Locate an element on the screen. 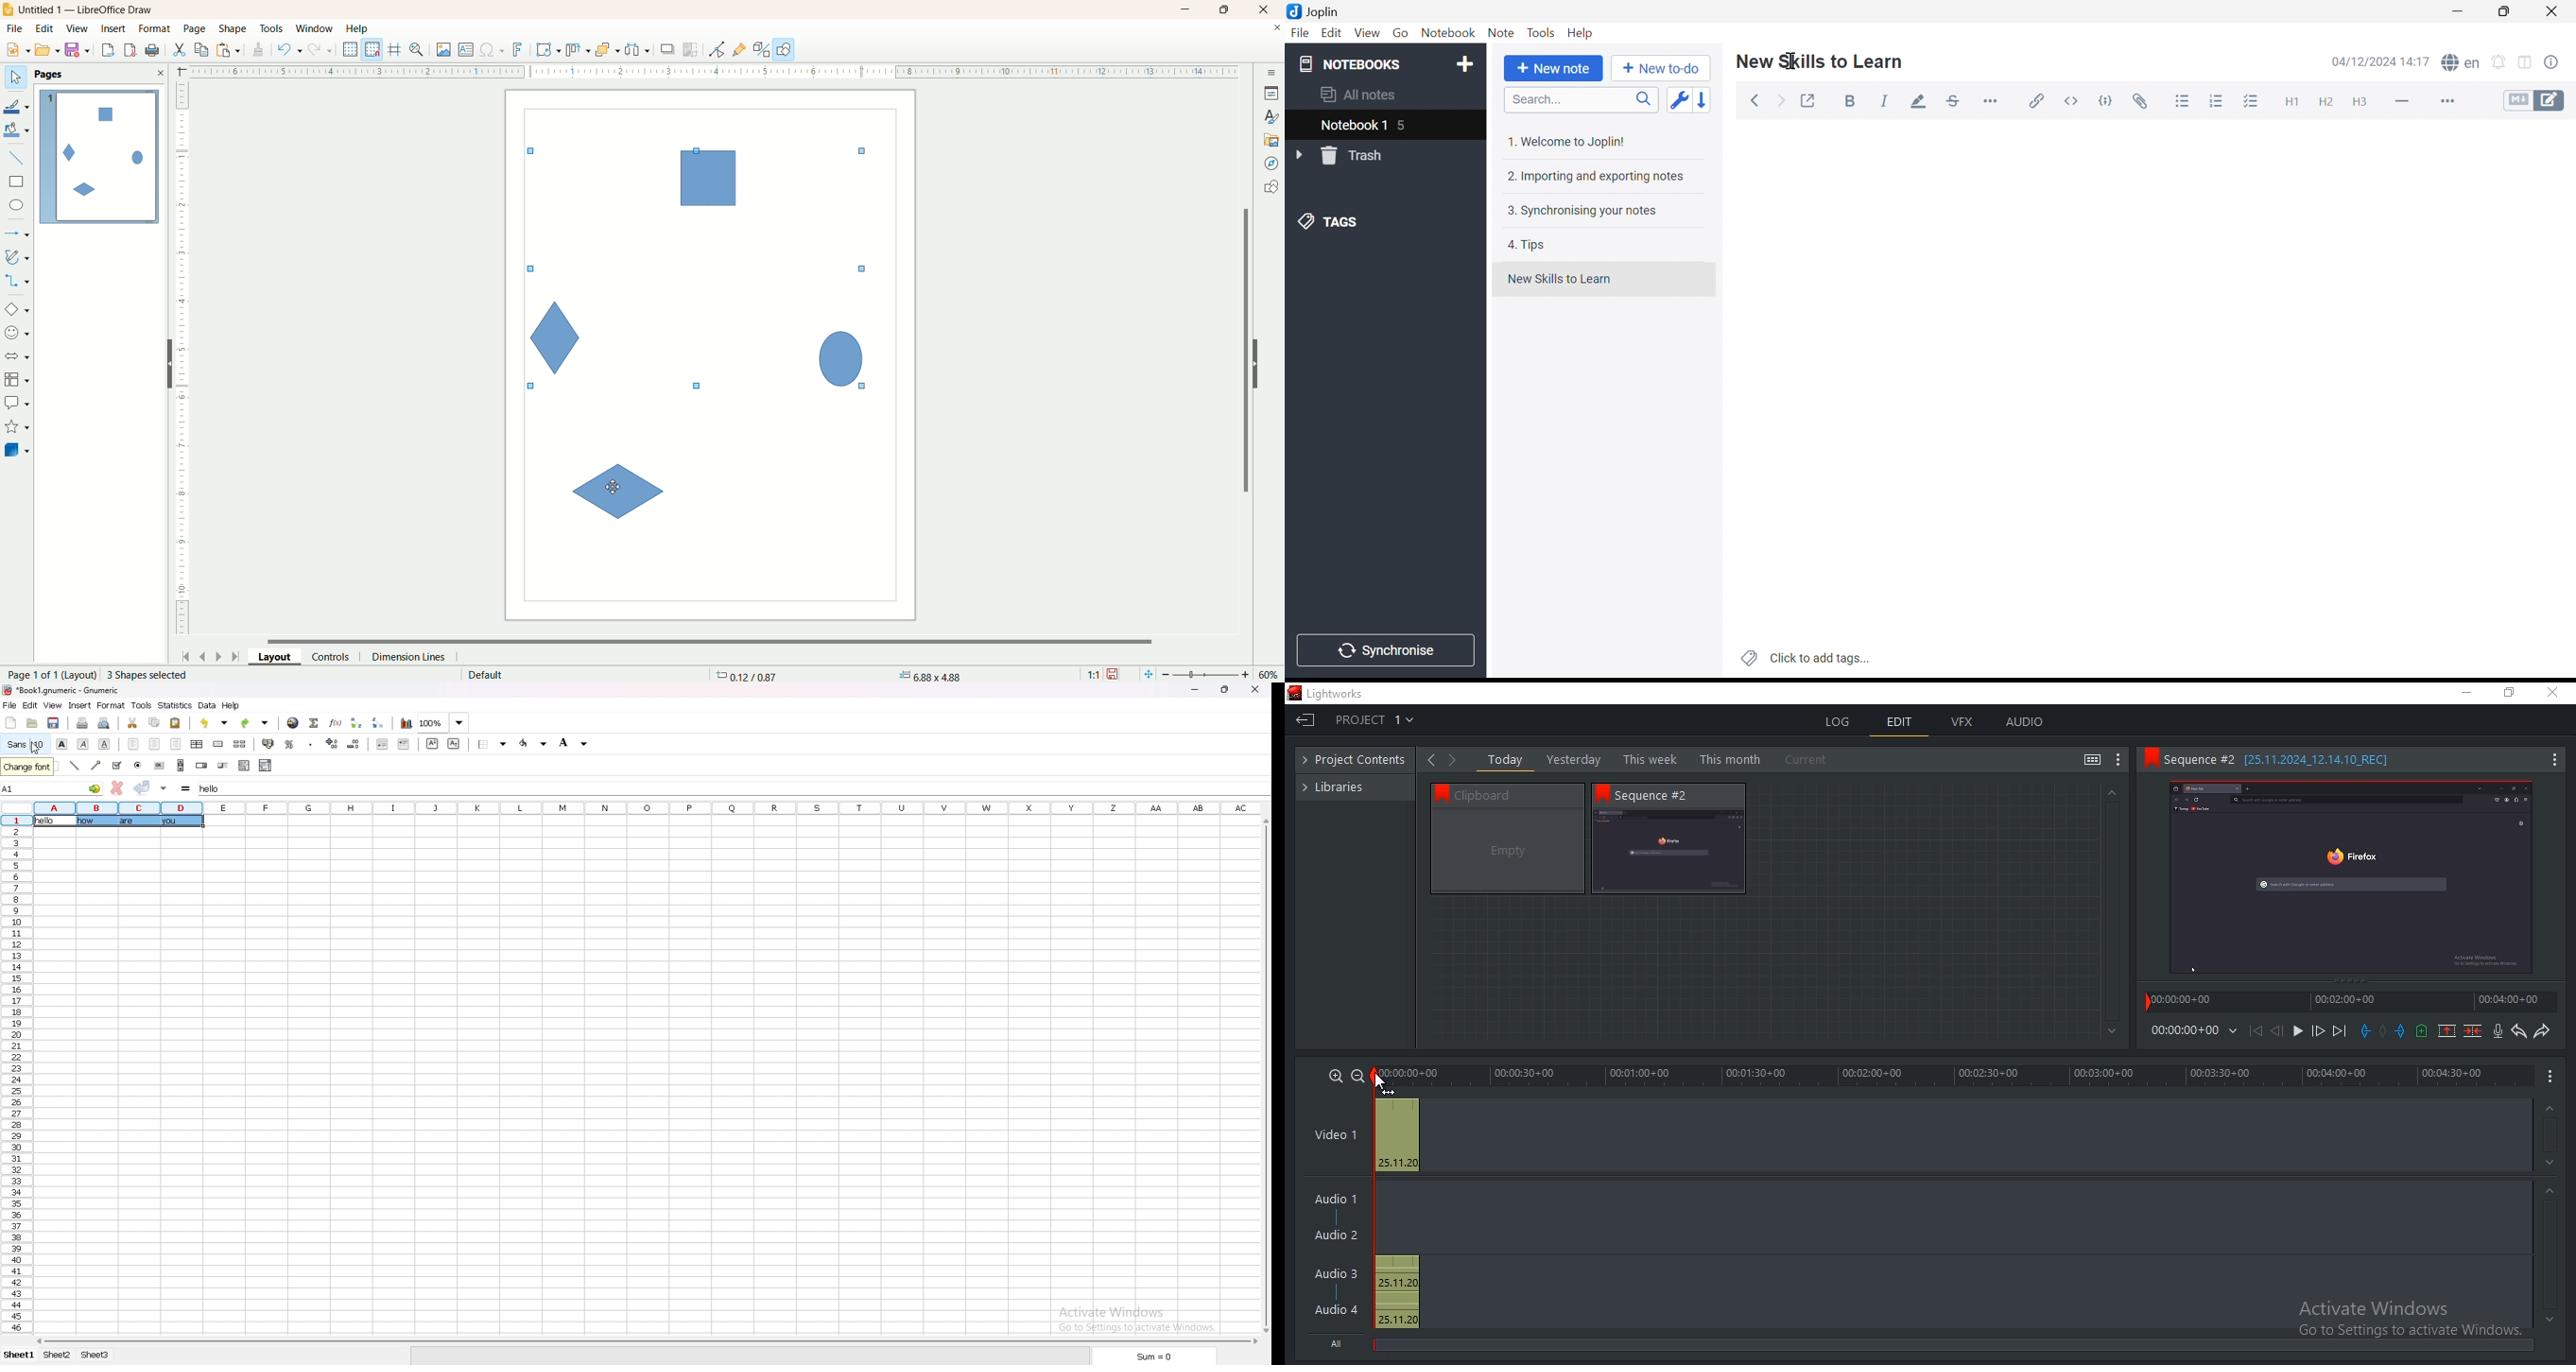 The height and width of the screenshot is (1372, 2576). minimize is located at coordinates (2467, 693).